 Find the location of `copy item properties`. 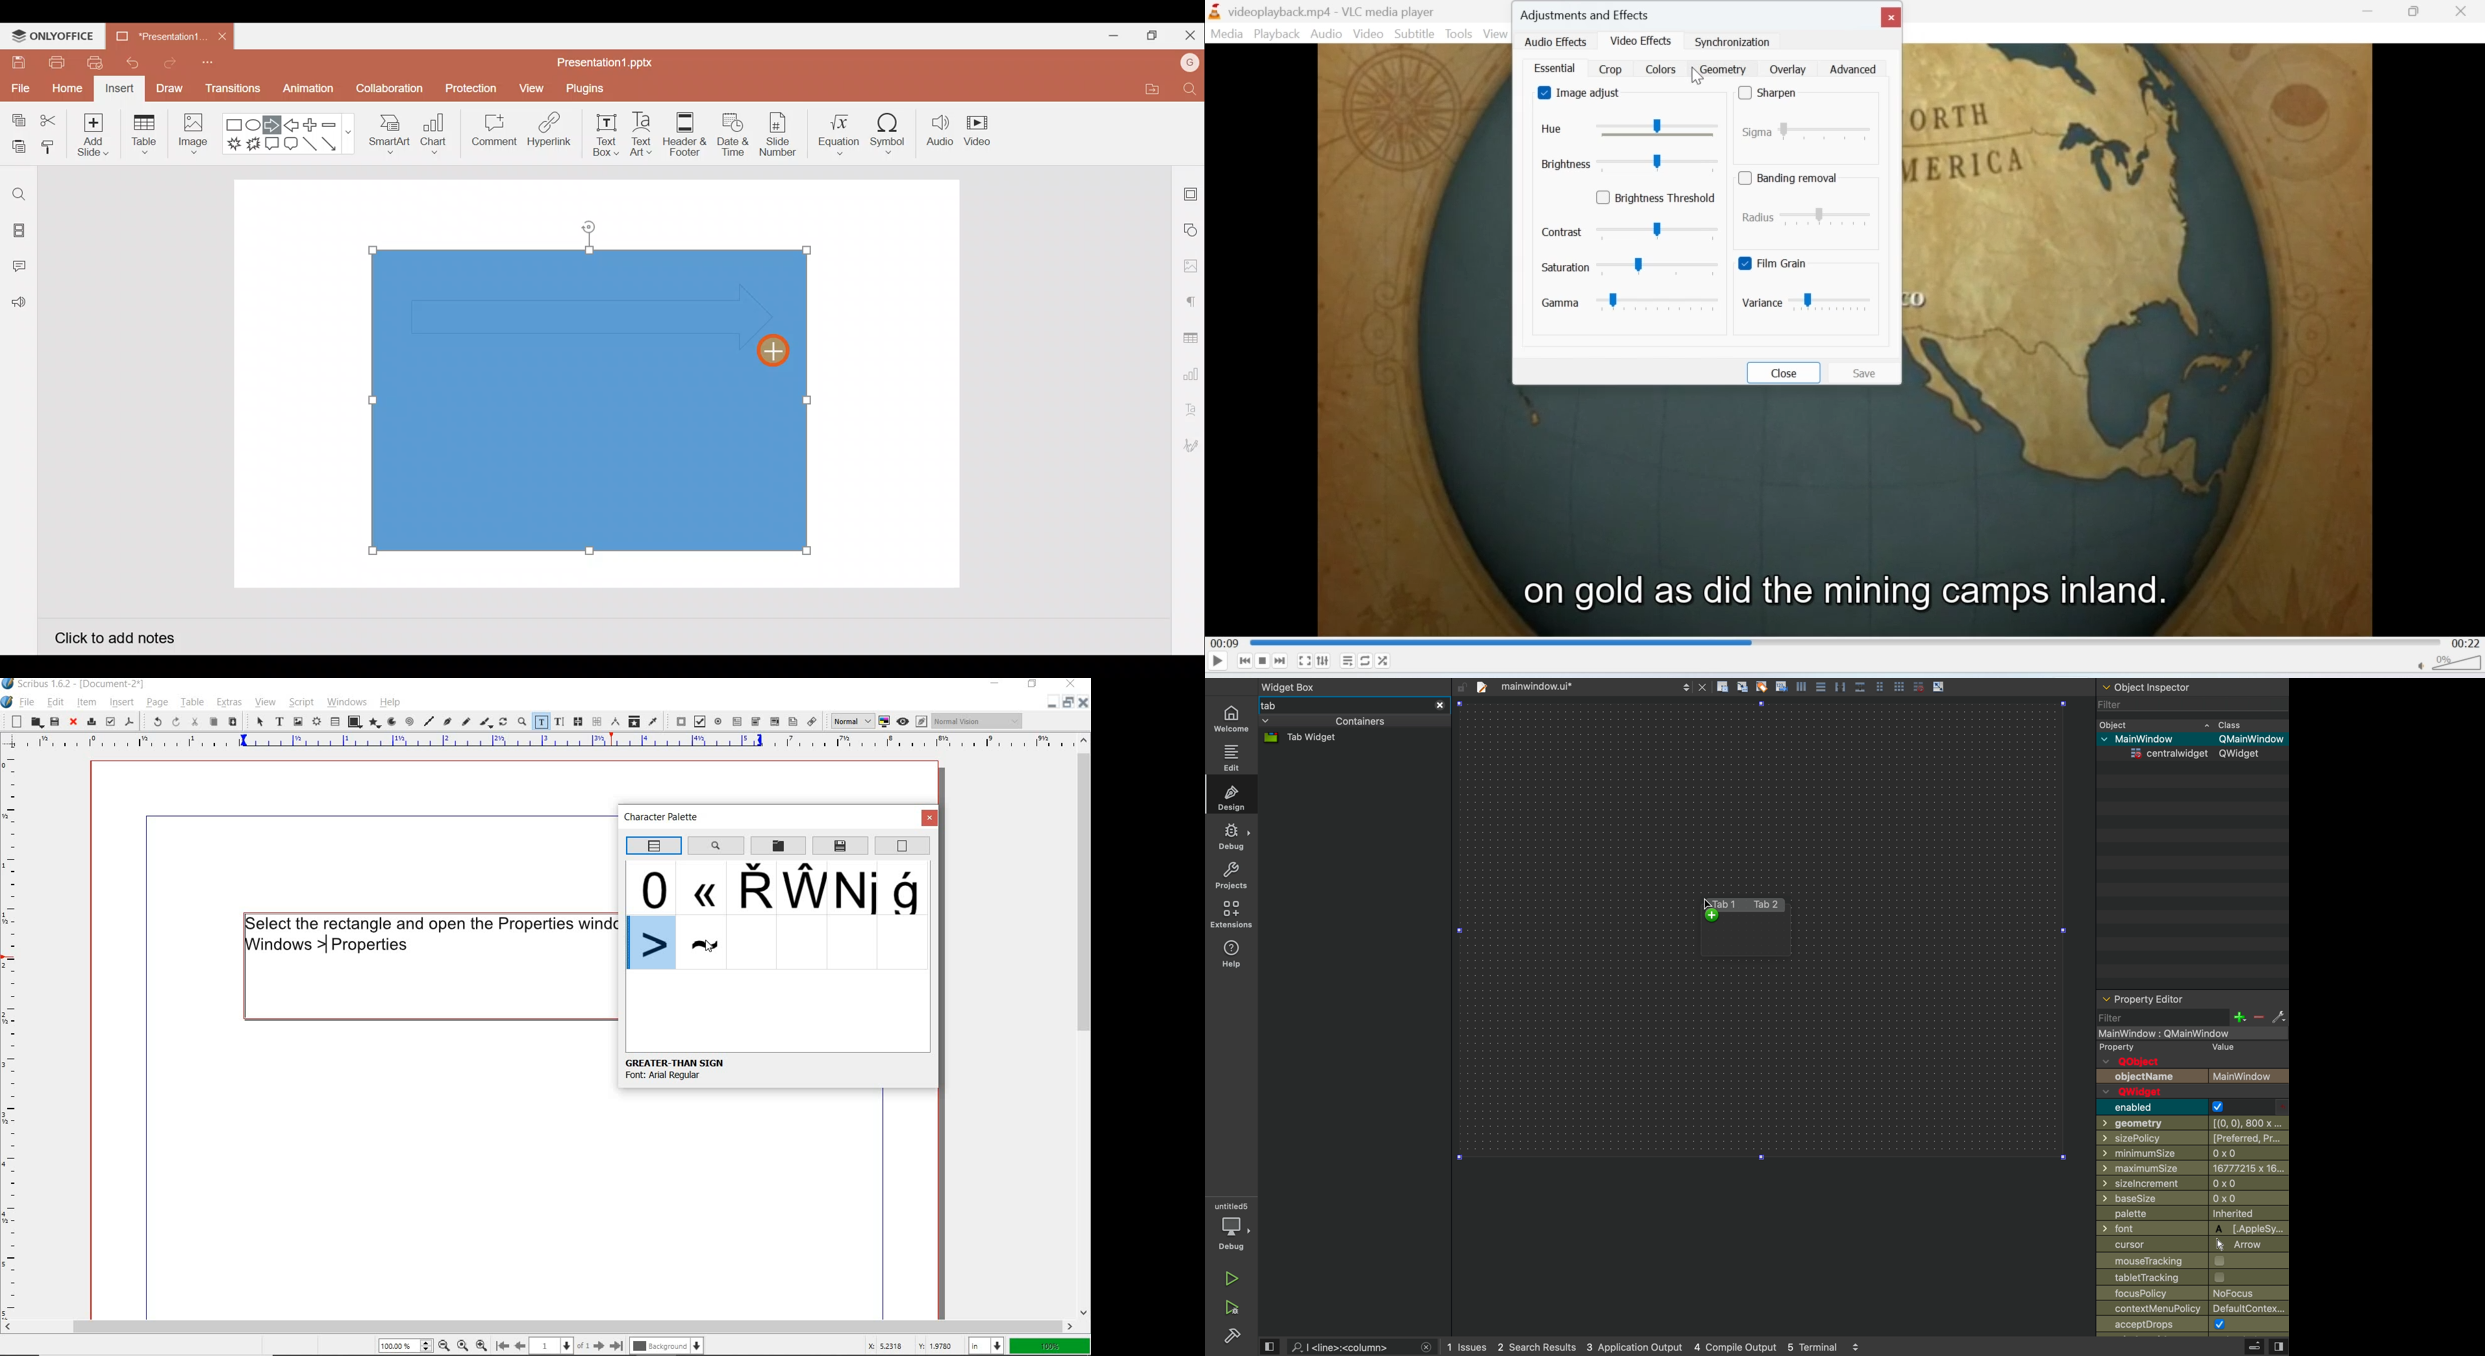

copy item properties is located at coordinates (634, 721).